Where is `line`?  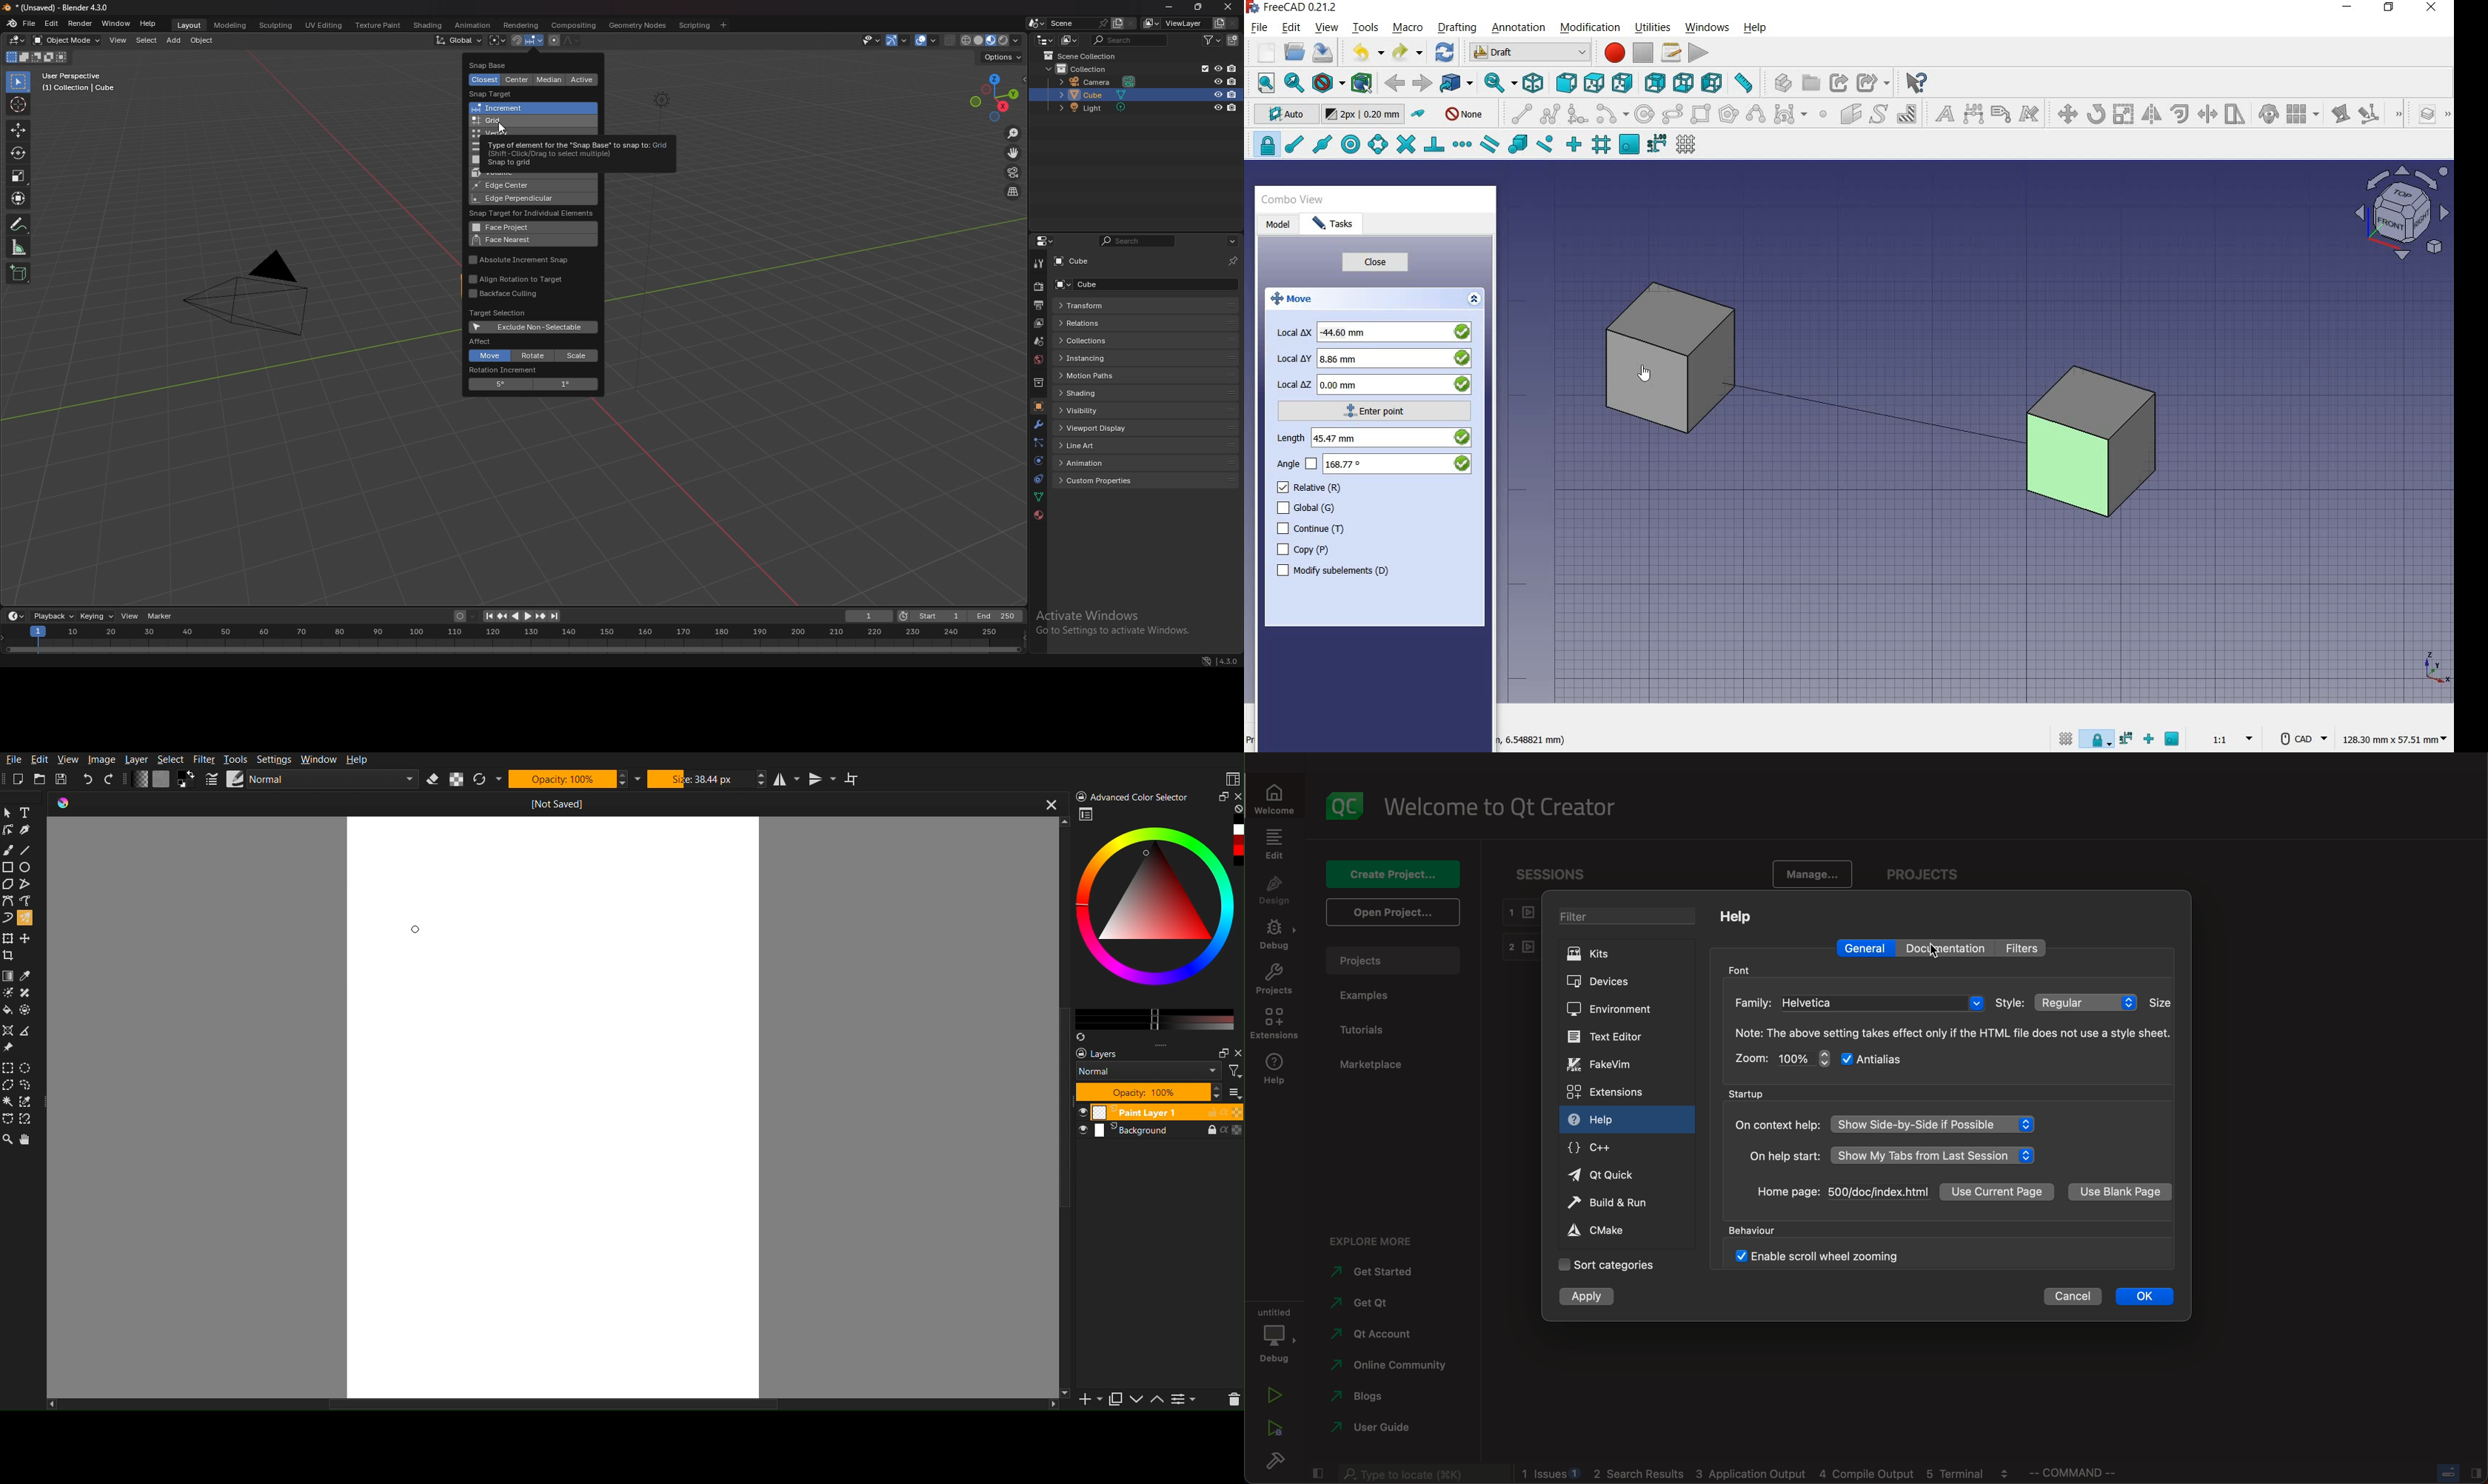 line is located at coordinates (1518, 113).